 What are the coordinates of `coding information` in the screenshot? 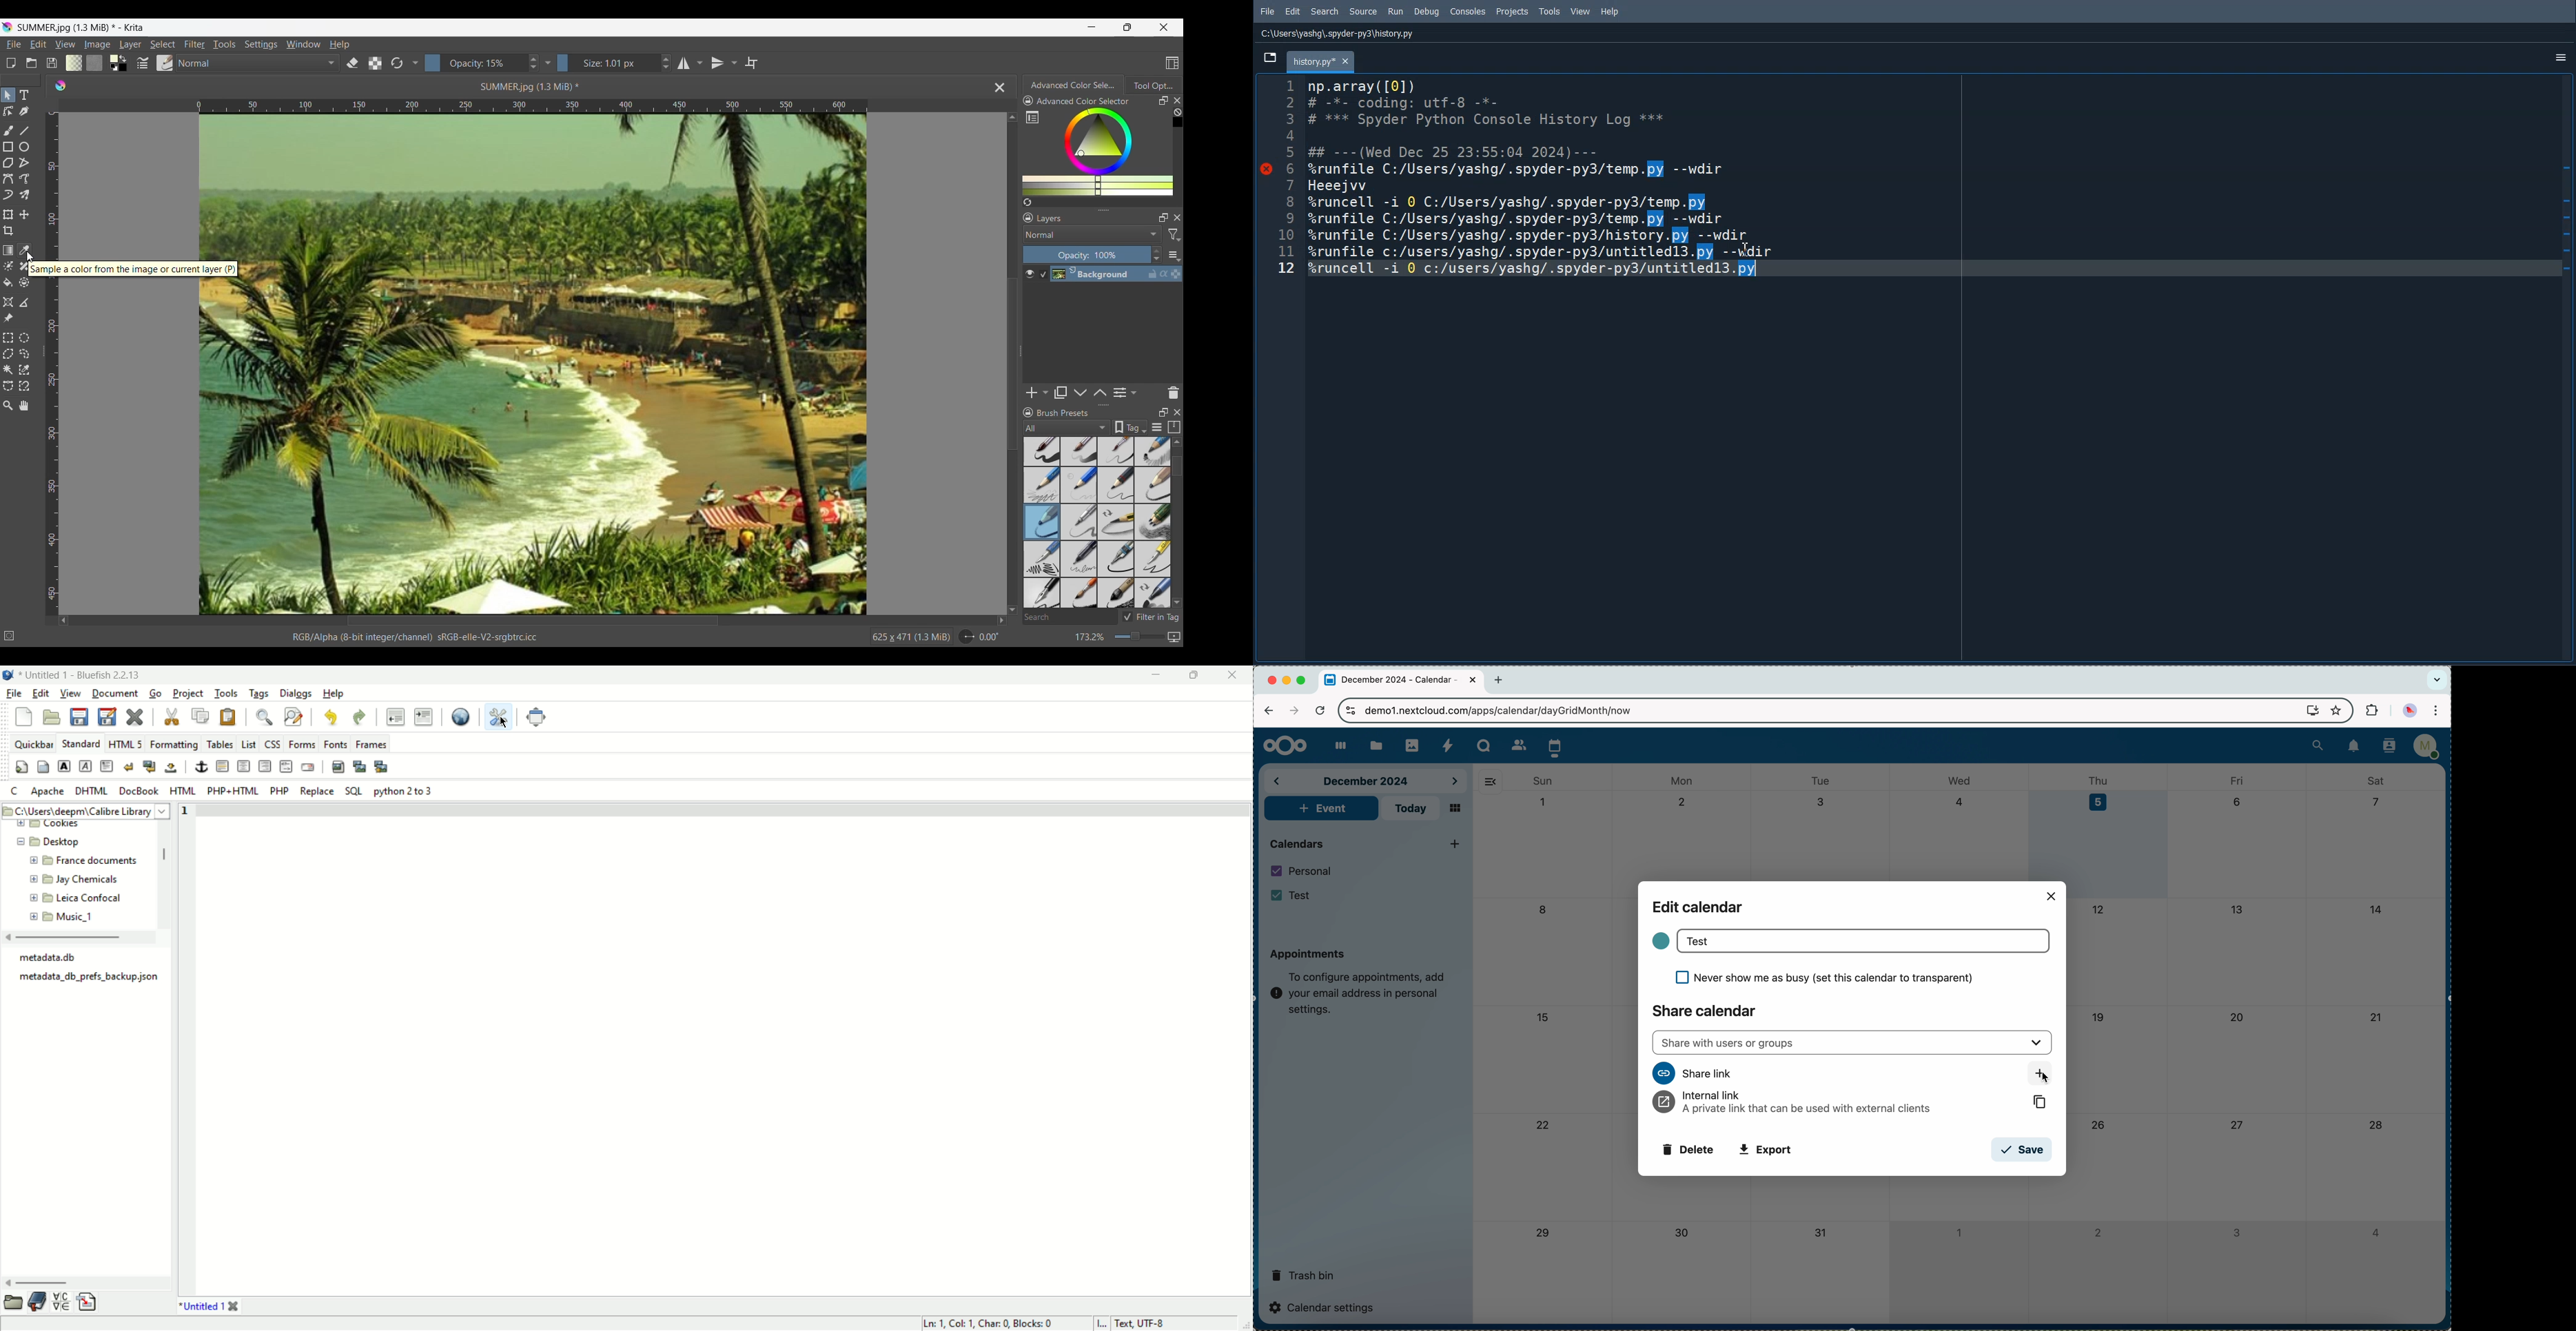 It's located at (1540, 189).